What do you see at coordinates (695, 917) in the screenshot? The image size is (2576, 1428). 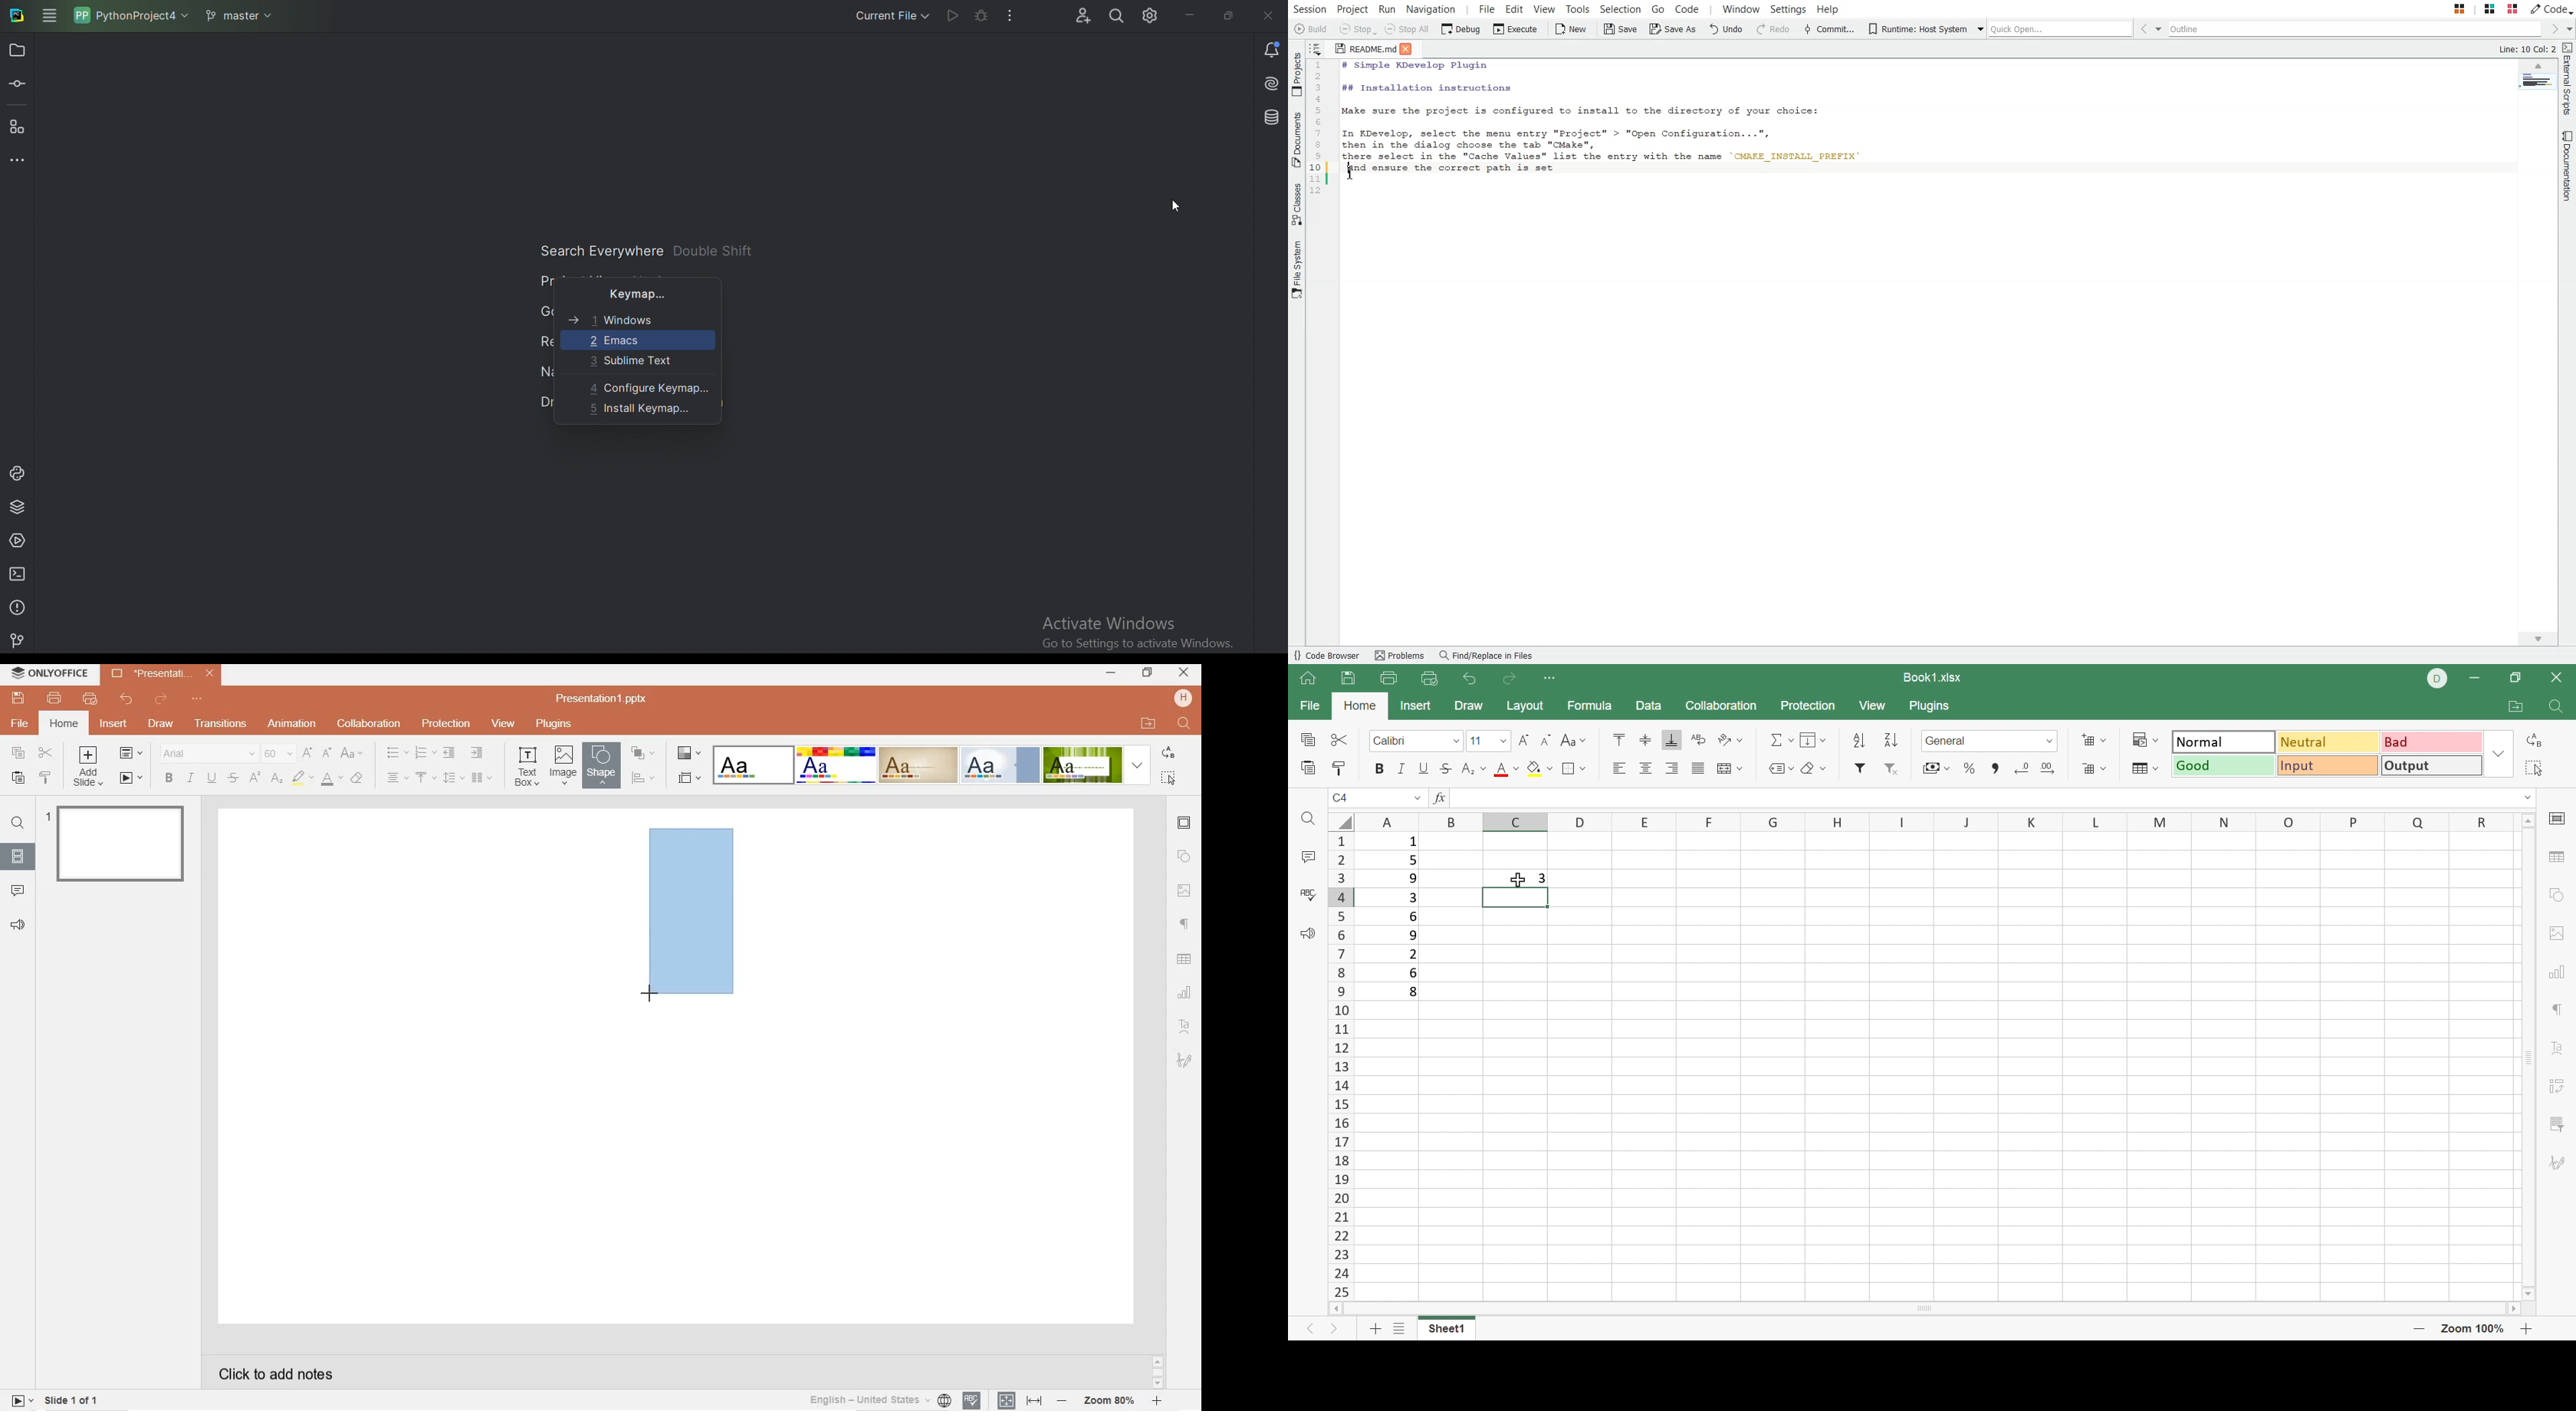 I see `mock rectangle shape` at bounding box center [695, 917].